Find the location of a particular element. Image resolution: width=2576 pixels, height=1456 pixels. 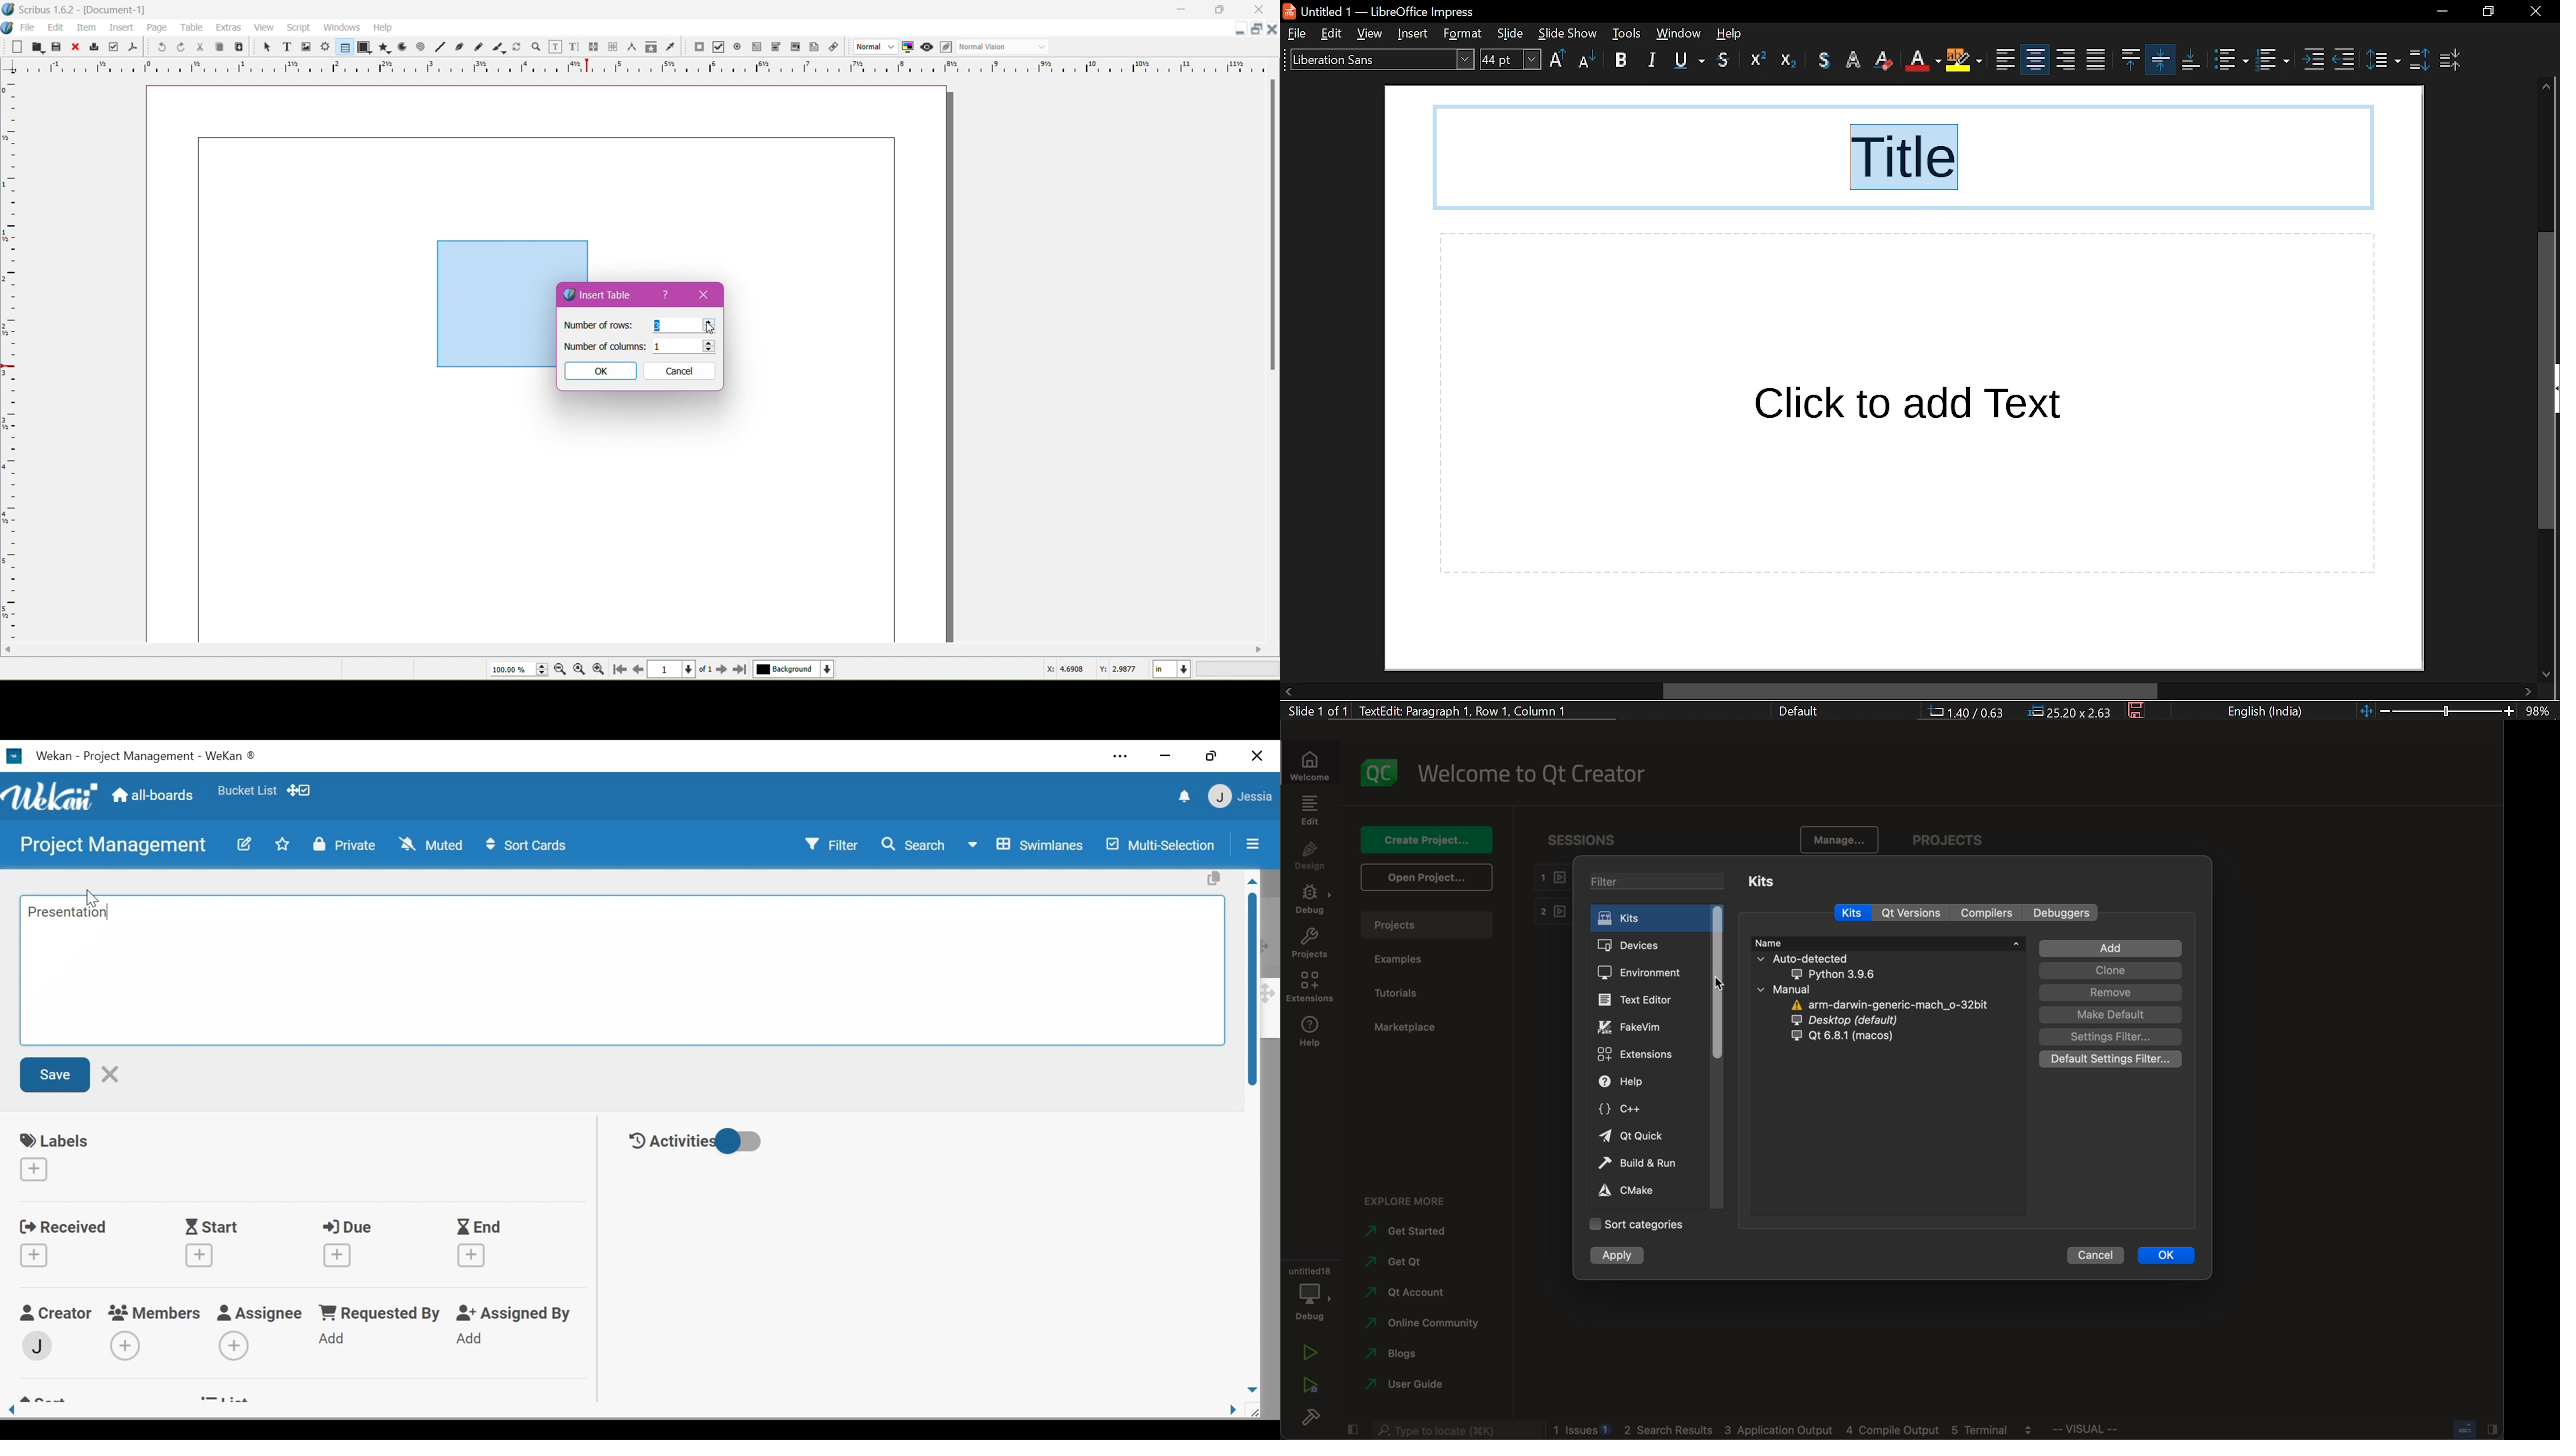

toggle unordered list is located at coordinates (2230, 60).